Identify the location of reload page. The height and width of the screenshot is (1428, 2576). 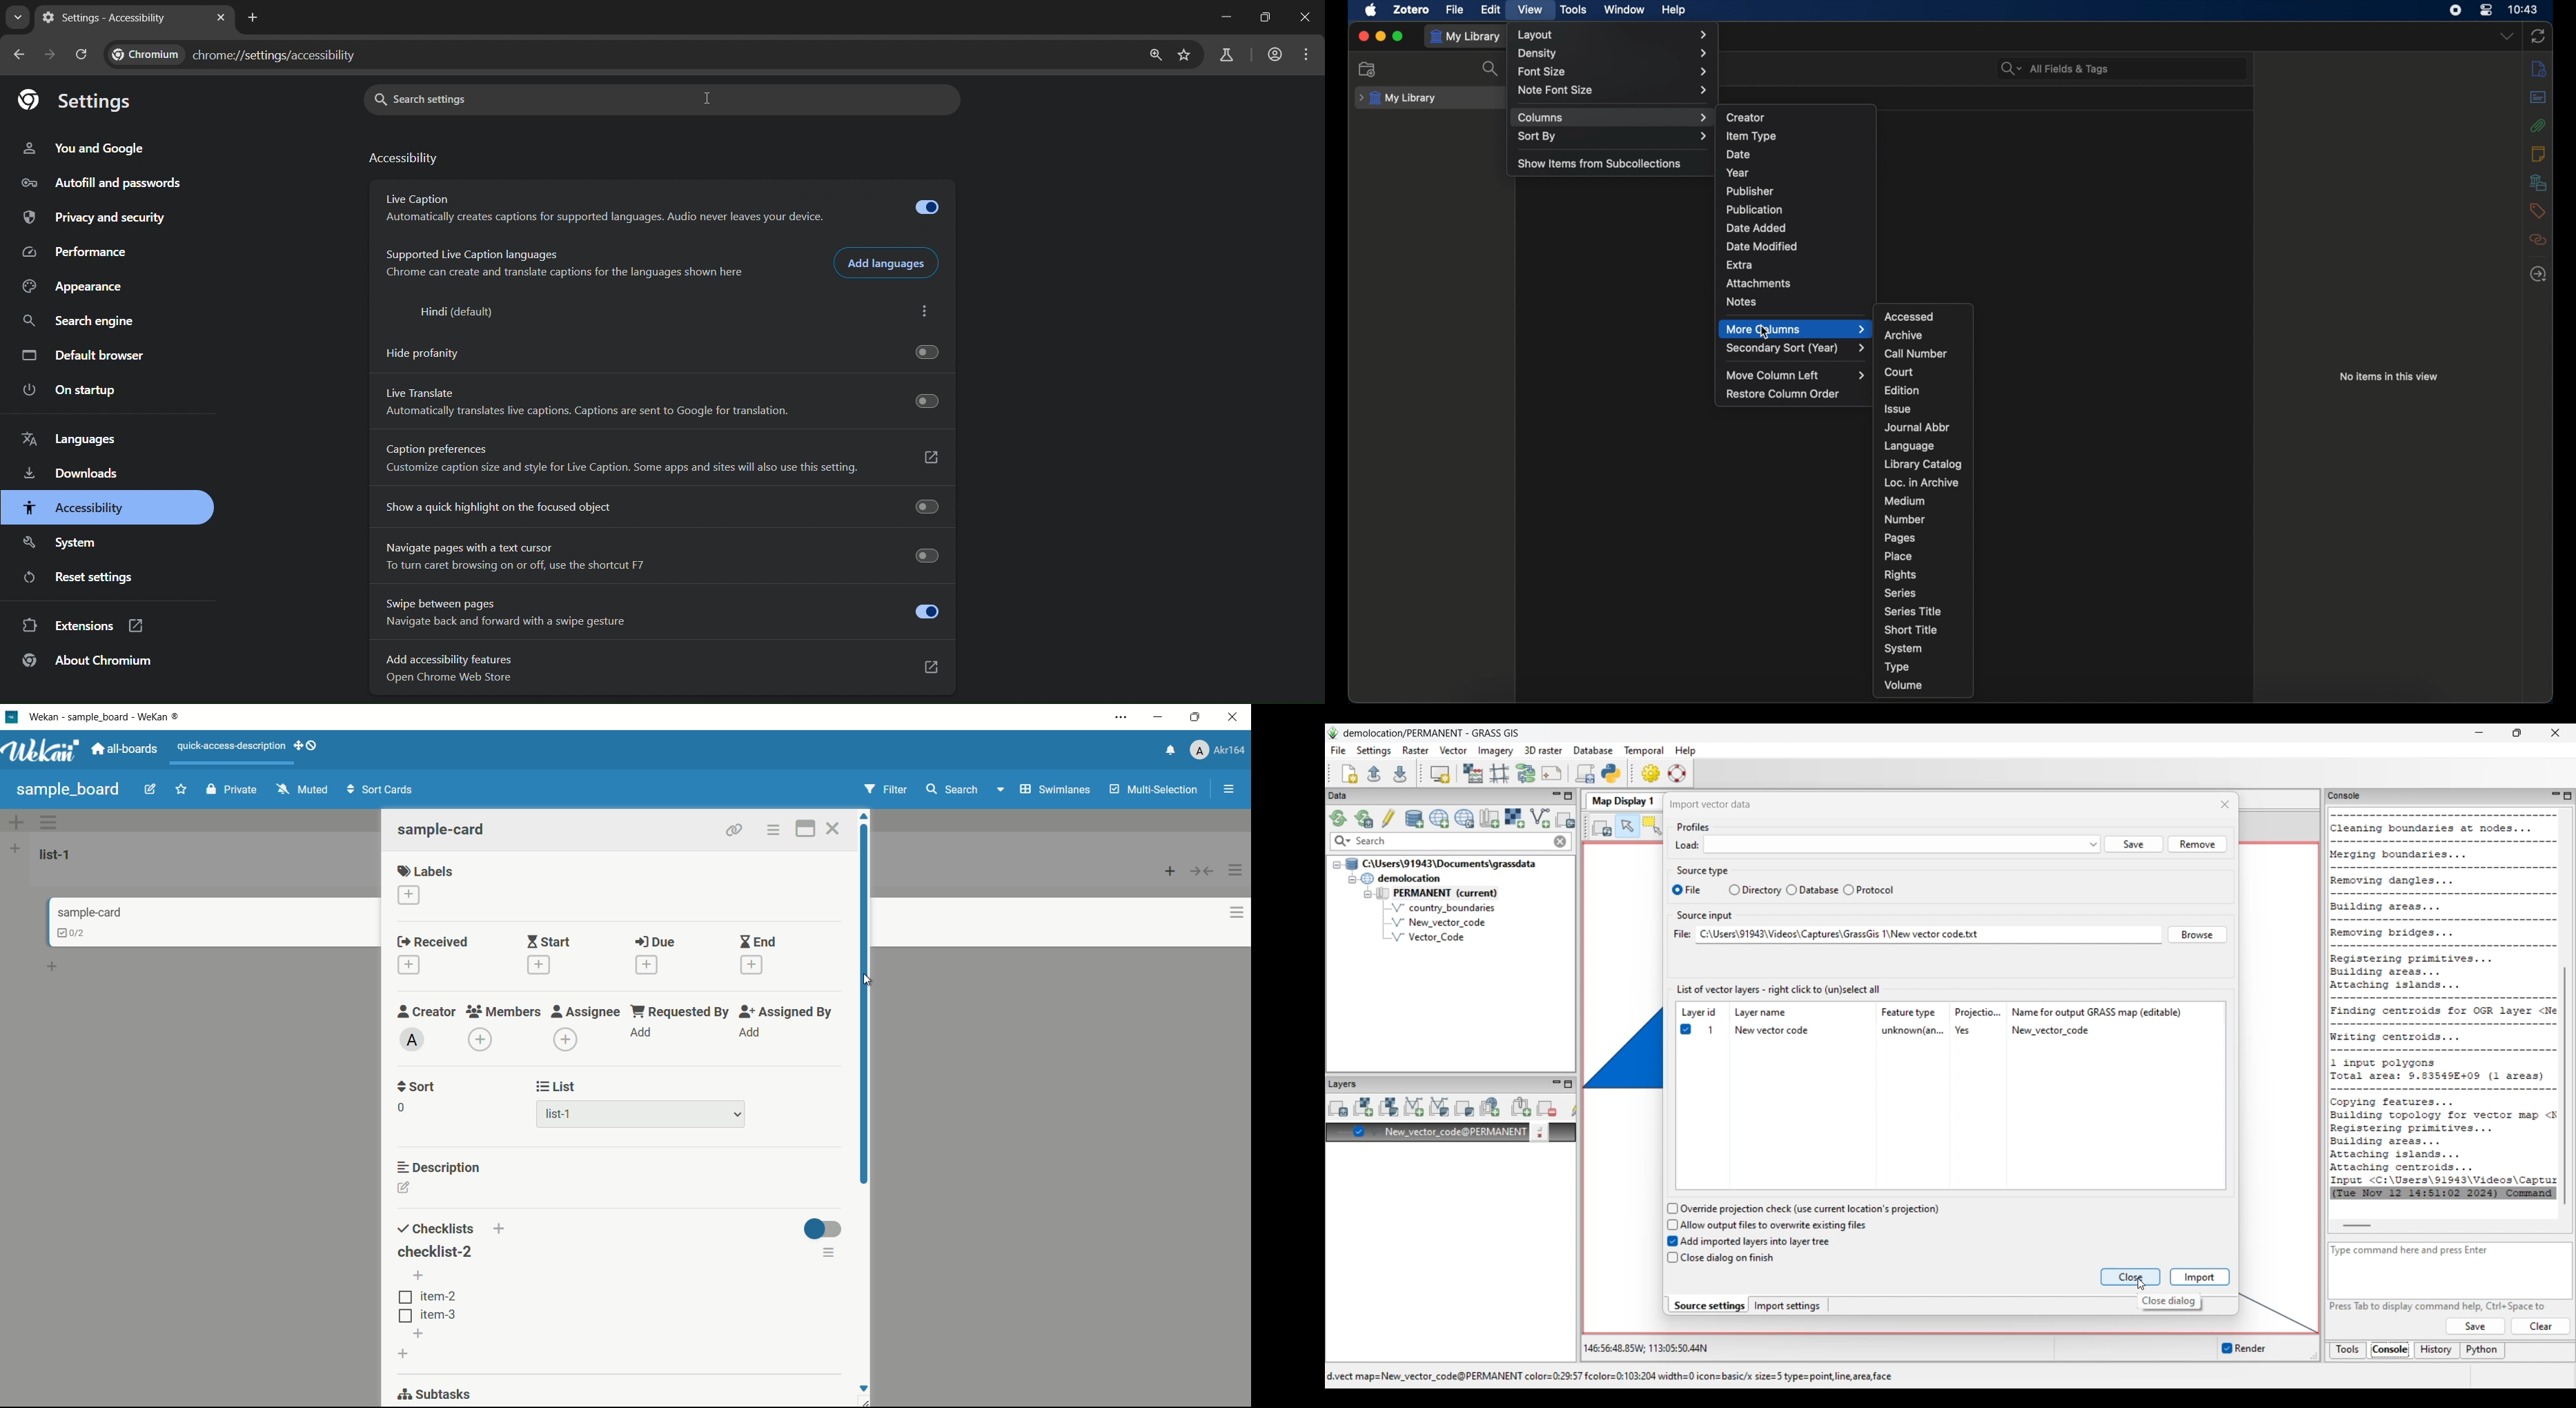
(80, 52).